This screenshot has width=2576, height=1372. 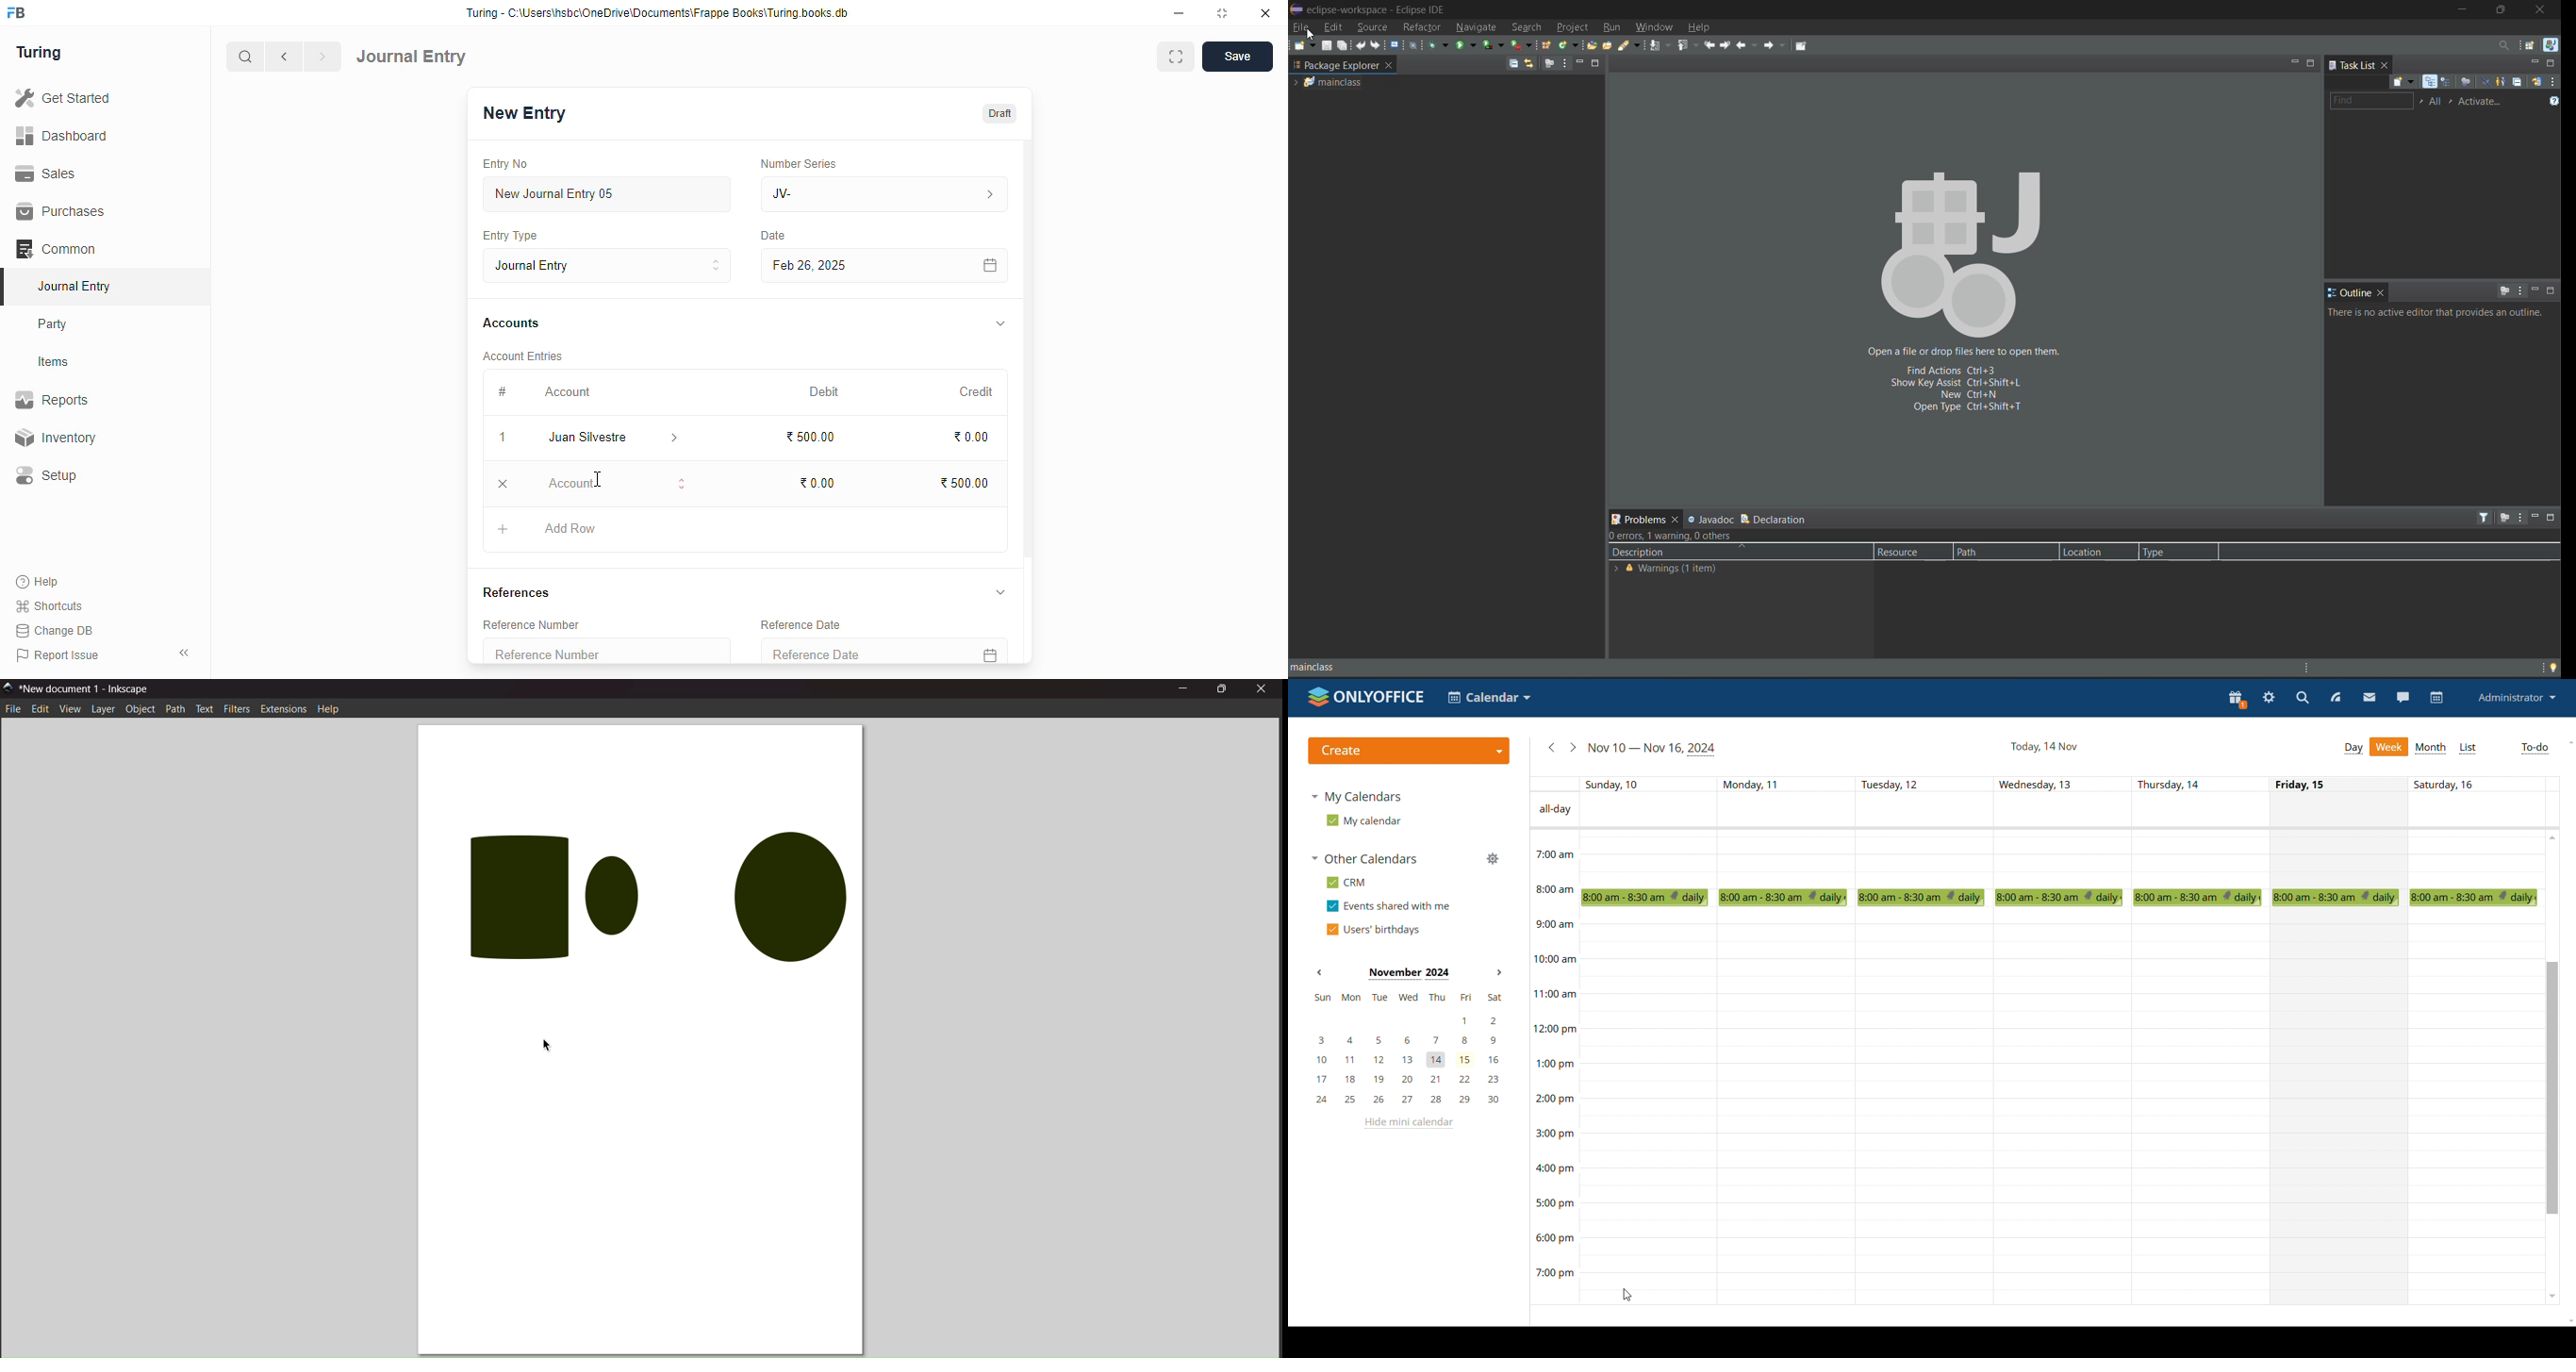 I want to click on close, so click(x=1265, y=13).